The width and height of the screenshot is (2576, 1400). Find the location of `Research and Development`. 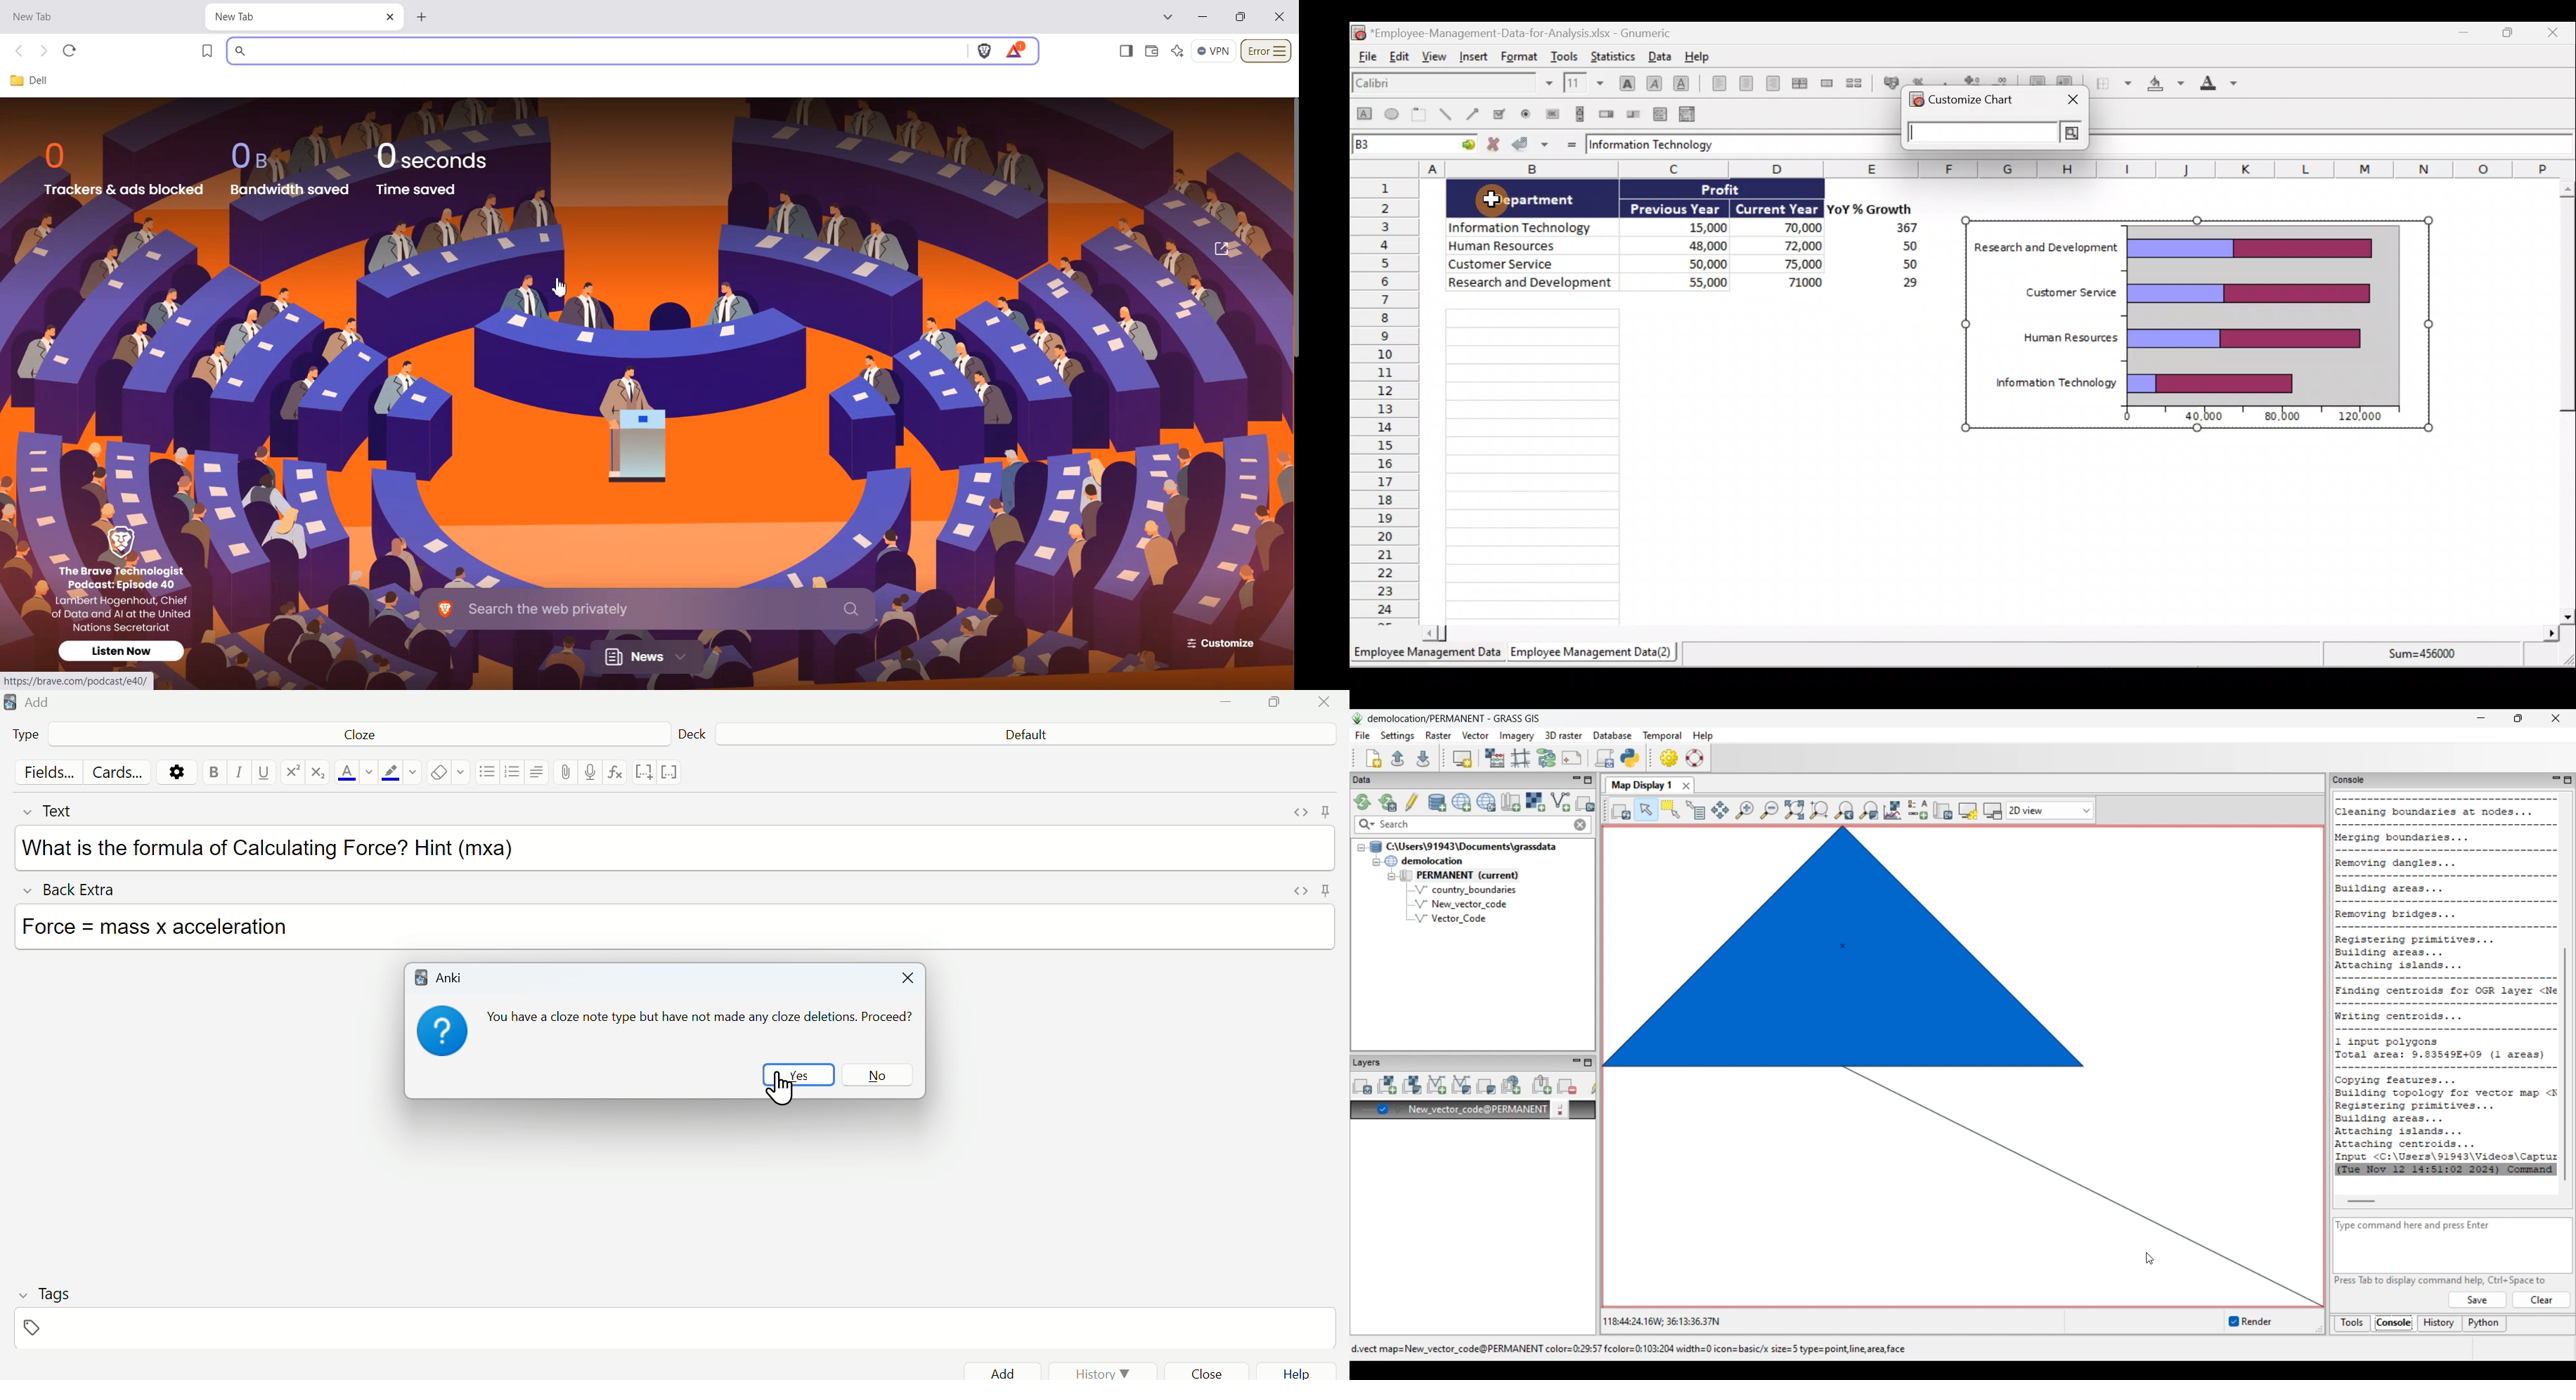

Research and Development is located at coordinates (1530, 286).